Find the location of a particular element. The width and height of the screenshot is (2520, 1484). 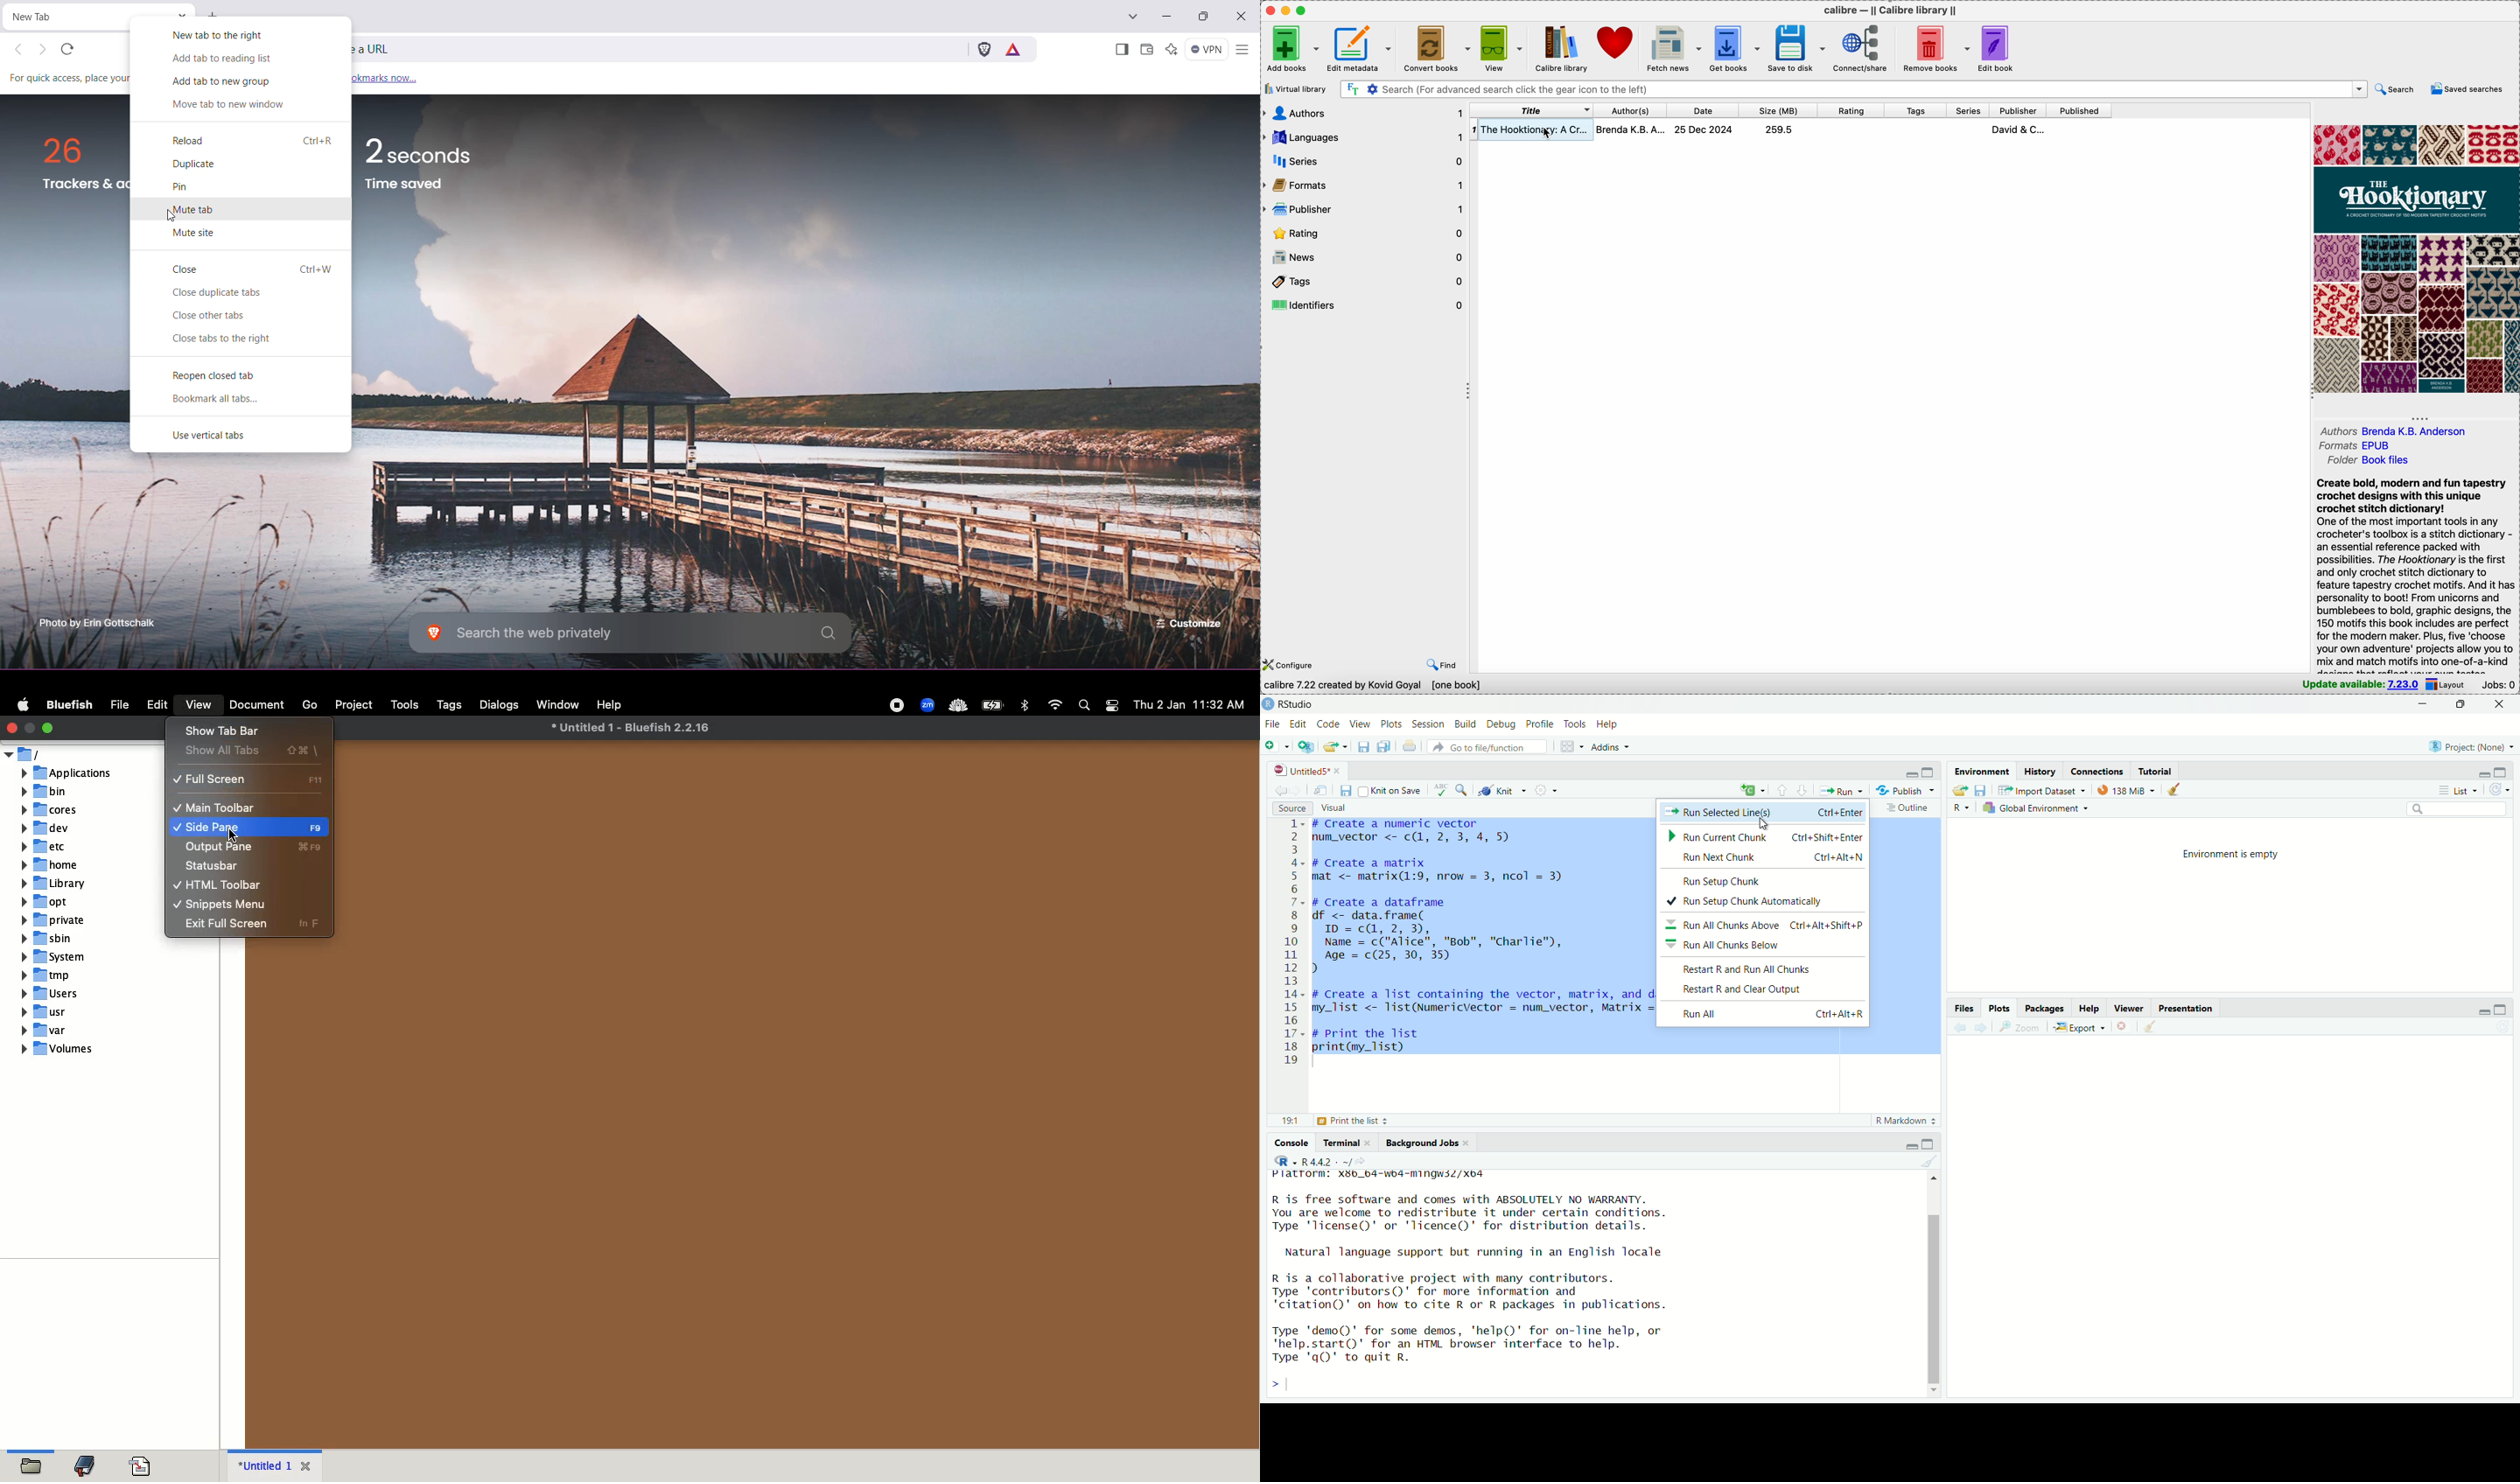

rating is located at coordinates (1365, 233).